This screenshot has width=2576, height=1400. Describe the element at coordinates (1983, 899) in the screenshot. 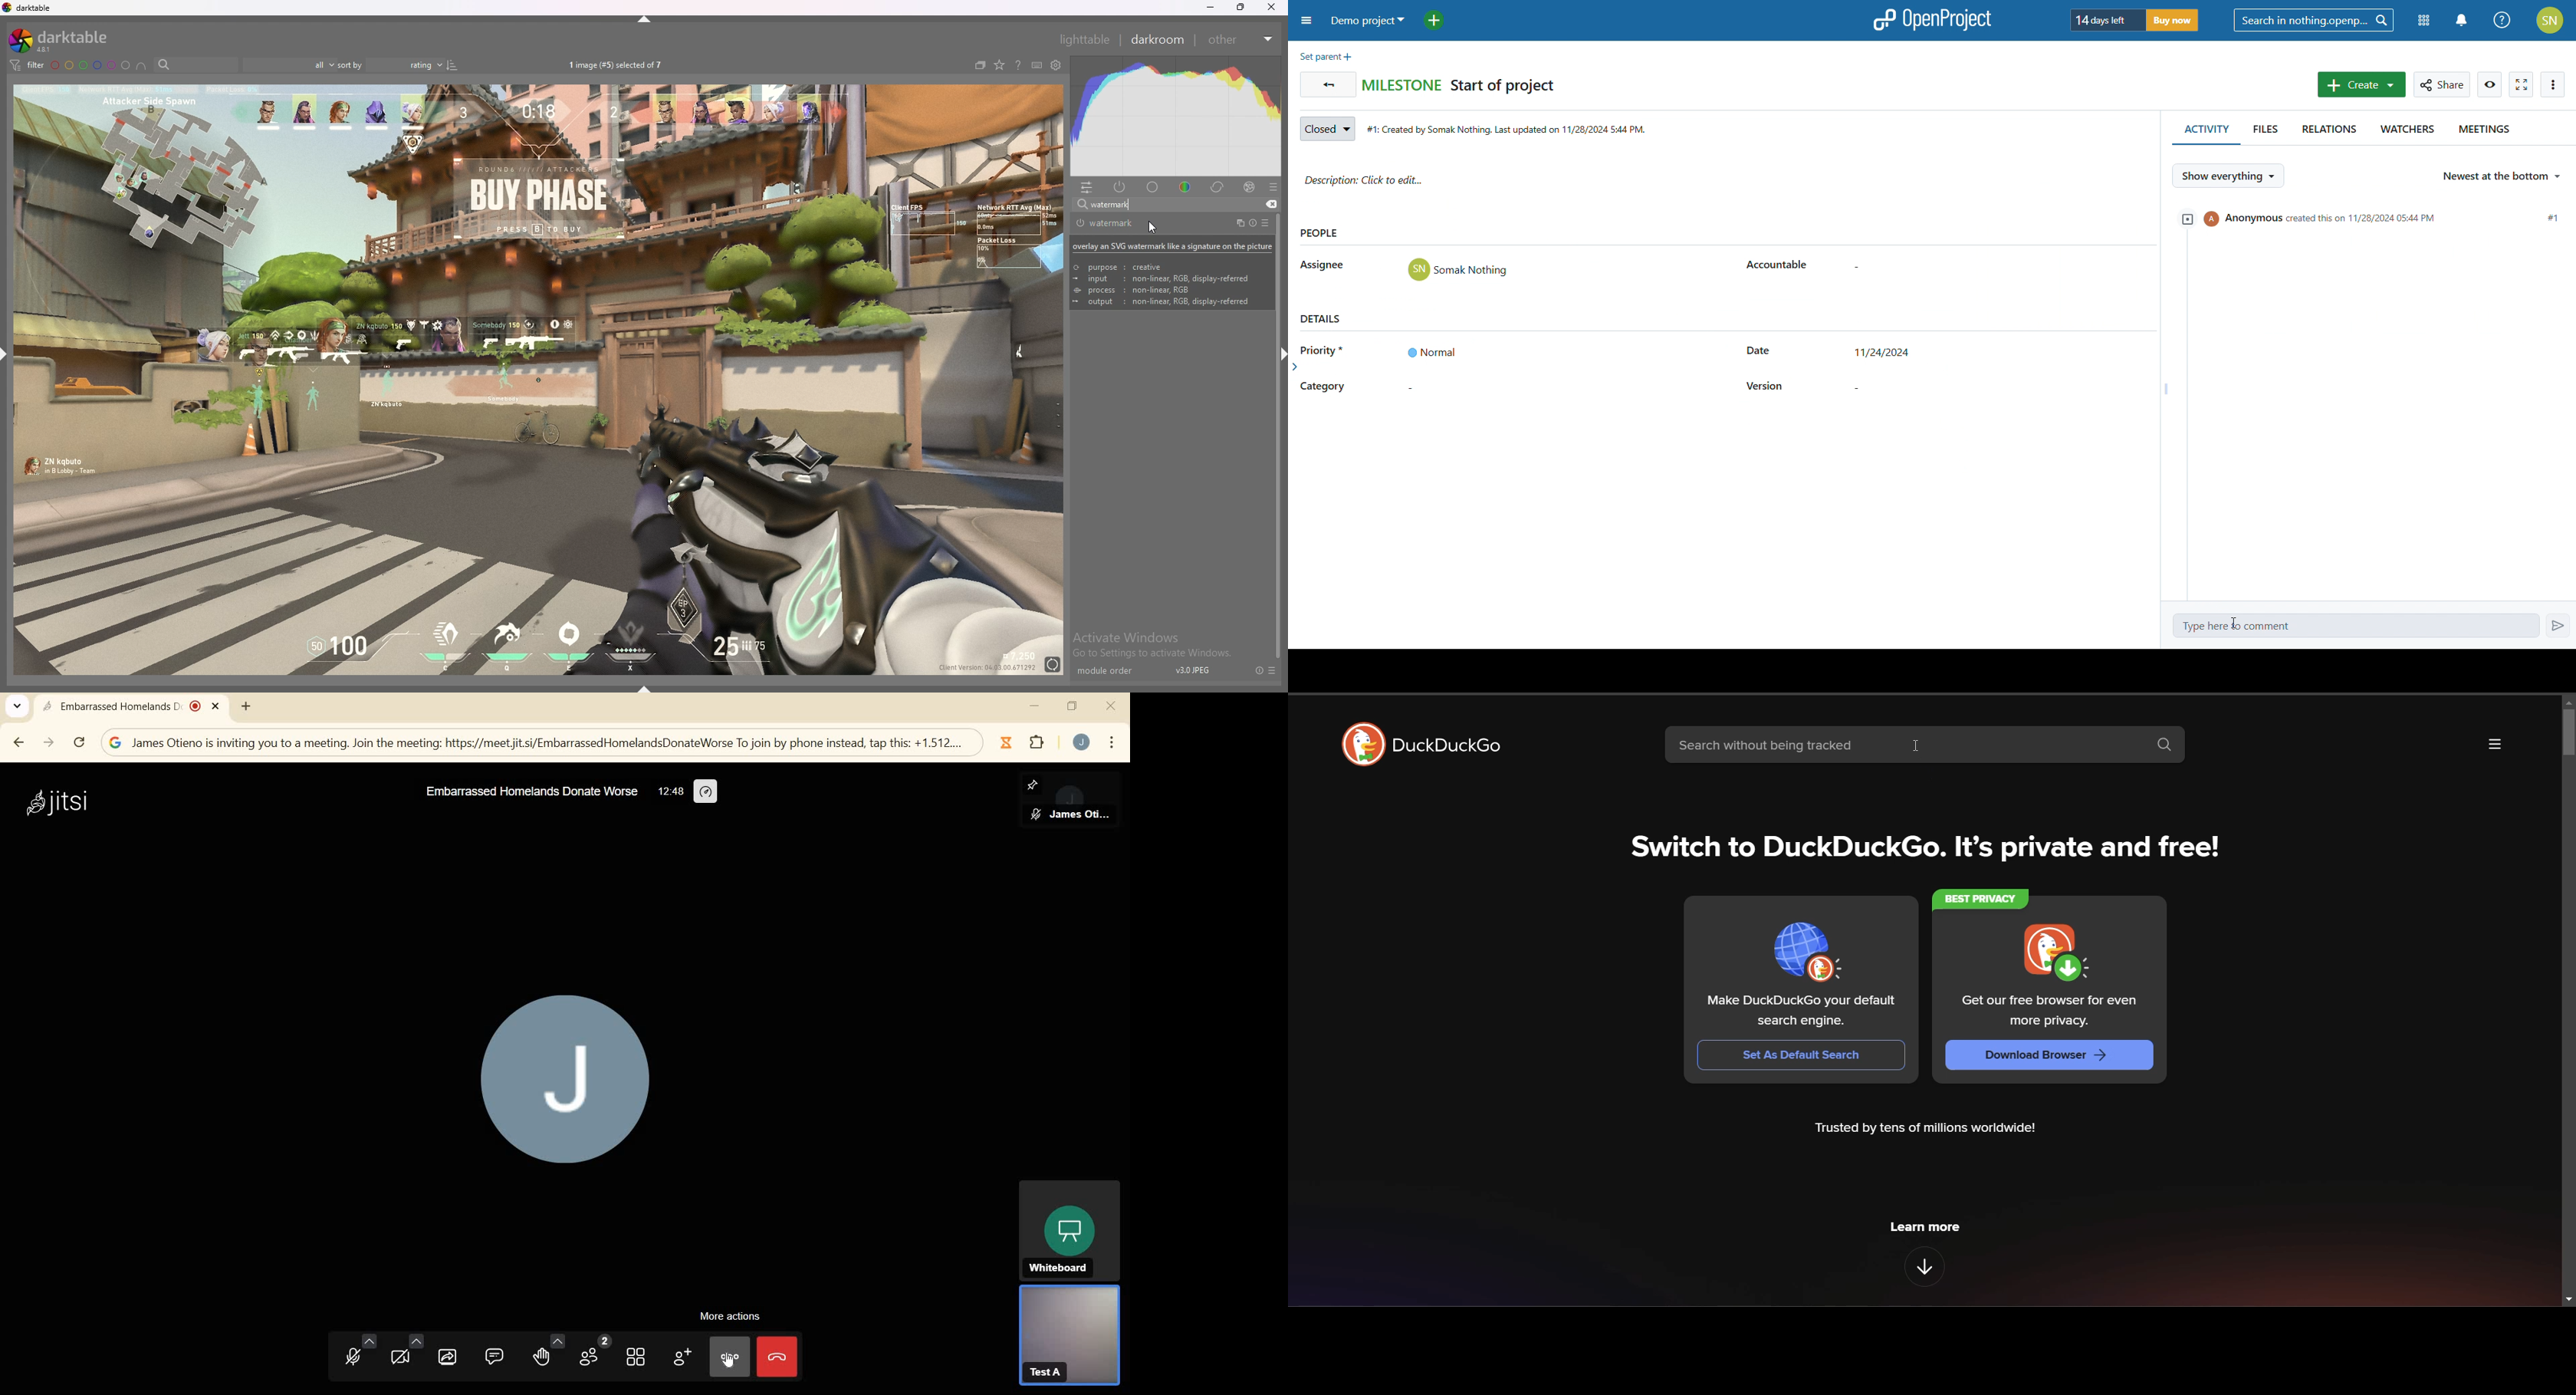

I see `best privacy` at that location.